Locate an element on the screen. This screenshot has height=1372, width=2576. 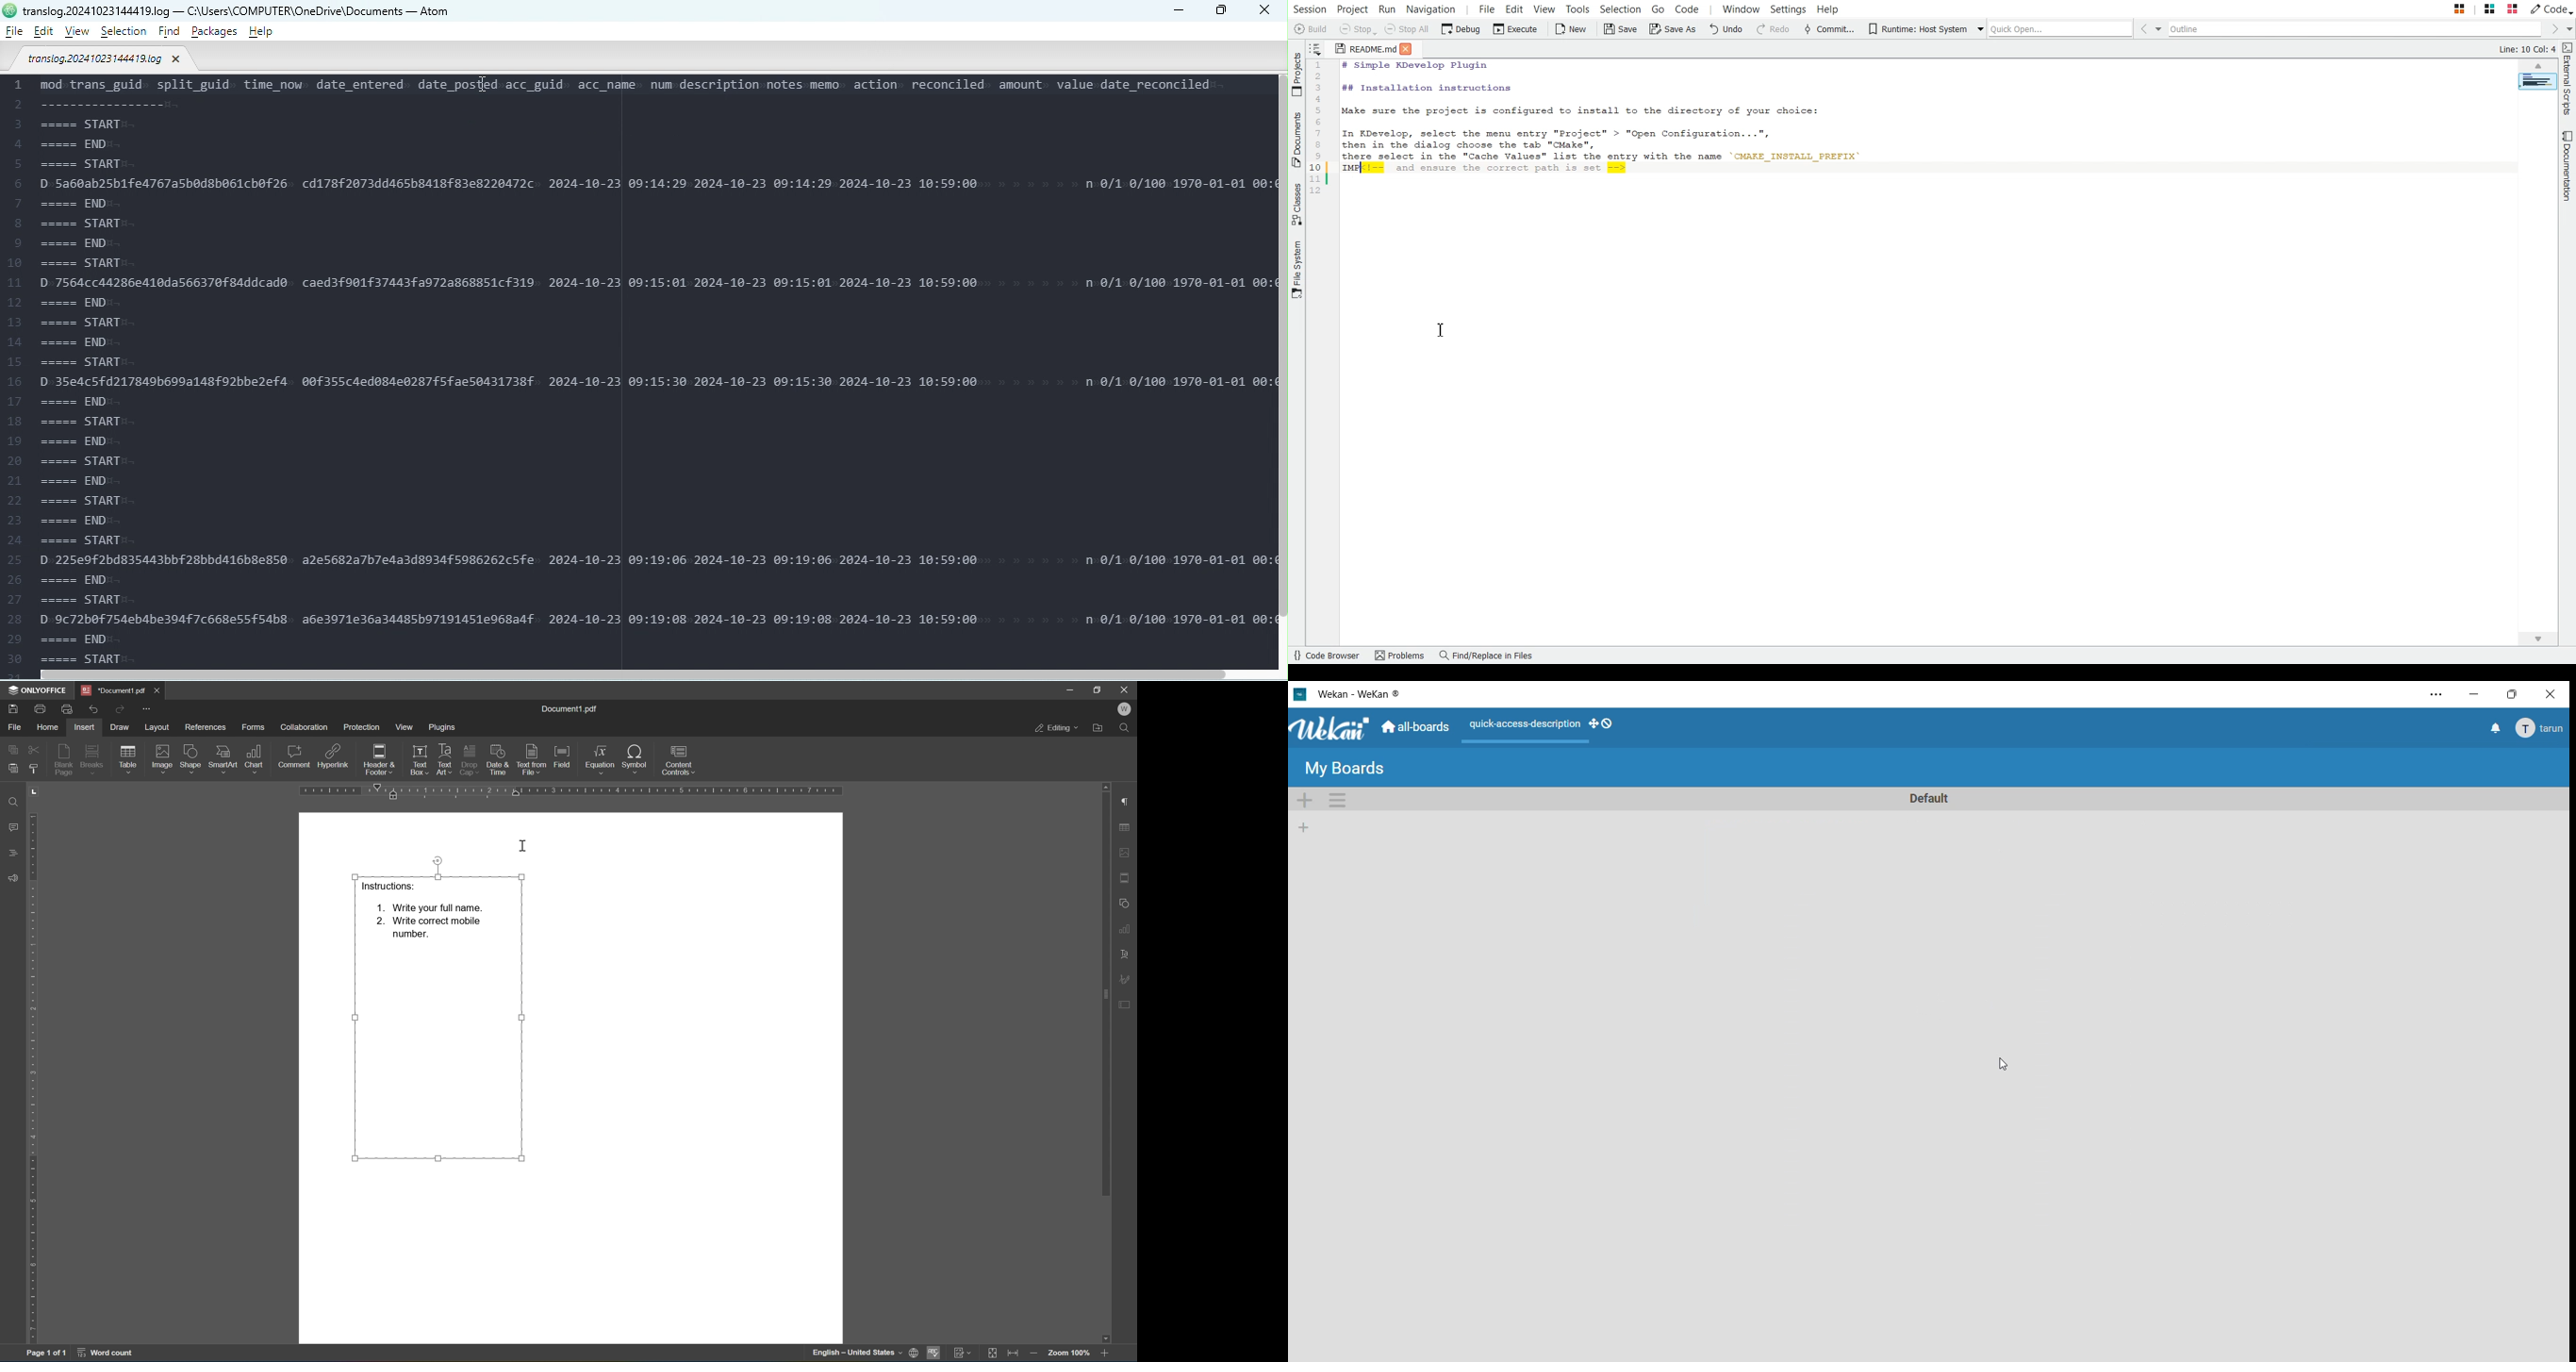
Headings is located at coordinates (14, 853).